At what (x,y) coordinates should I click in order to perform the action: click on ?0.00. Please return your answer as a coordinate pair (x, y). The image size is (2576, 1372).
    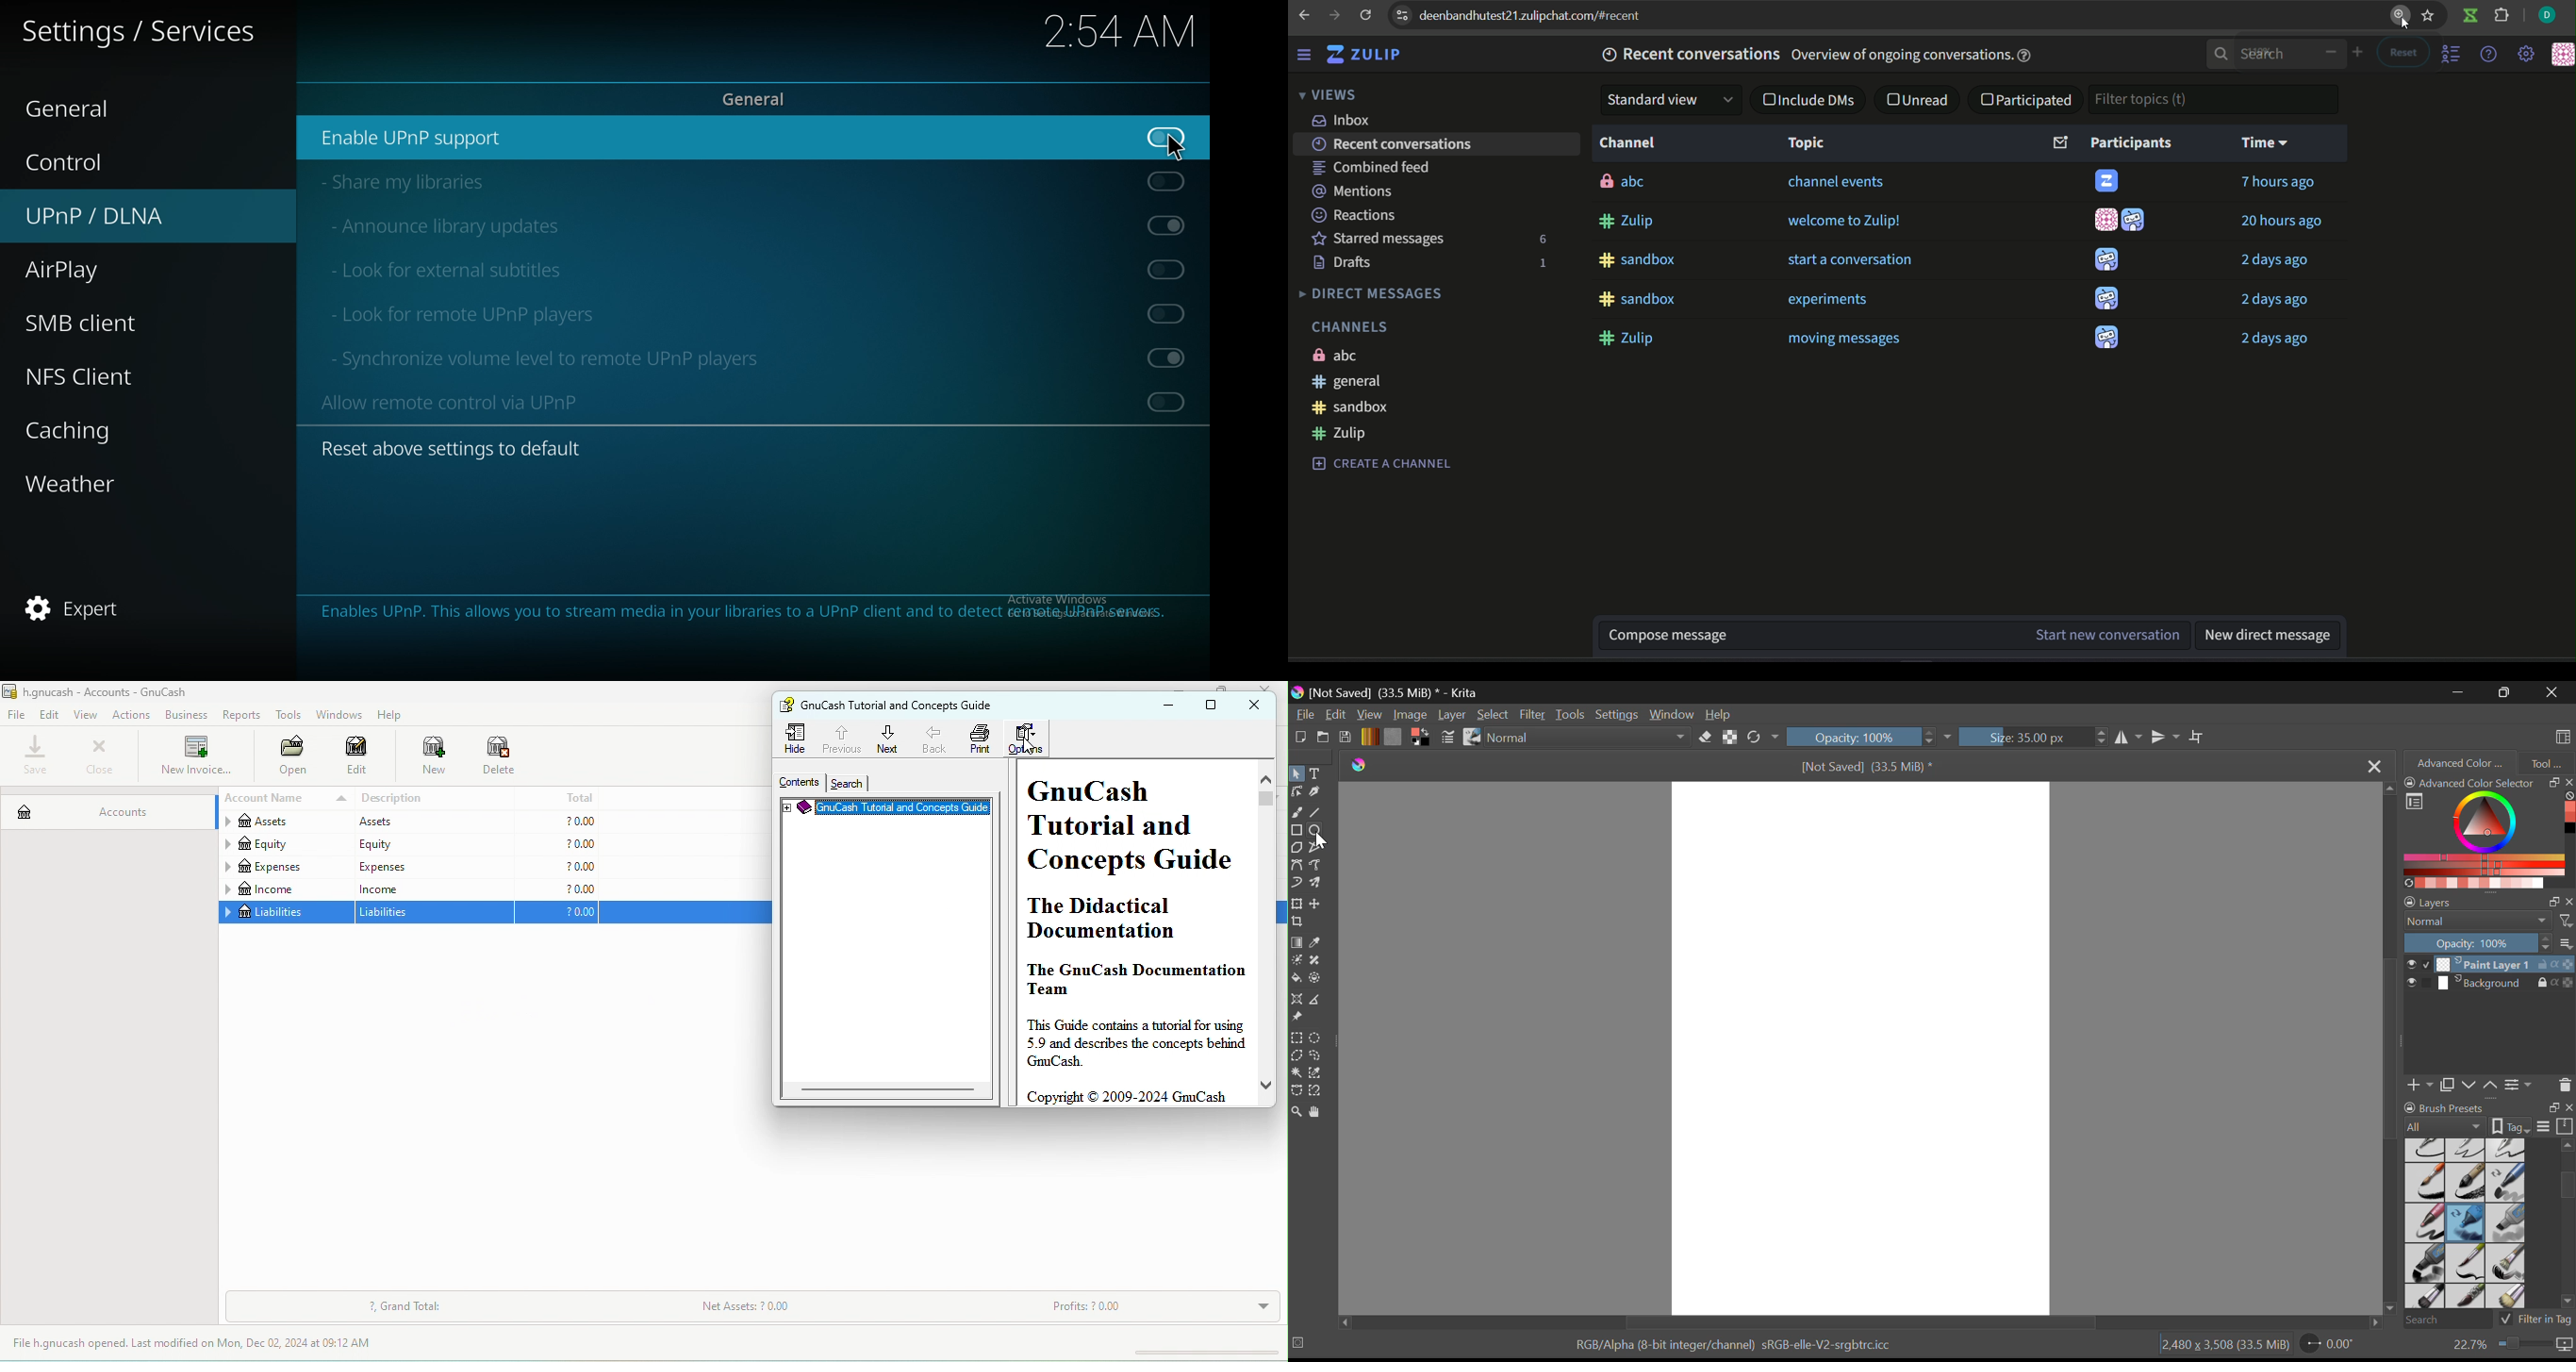
    Looking at the image, I should click on (556, 821).